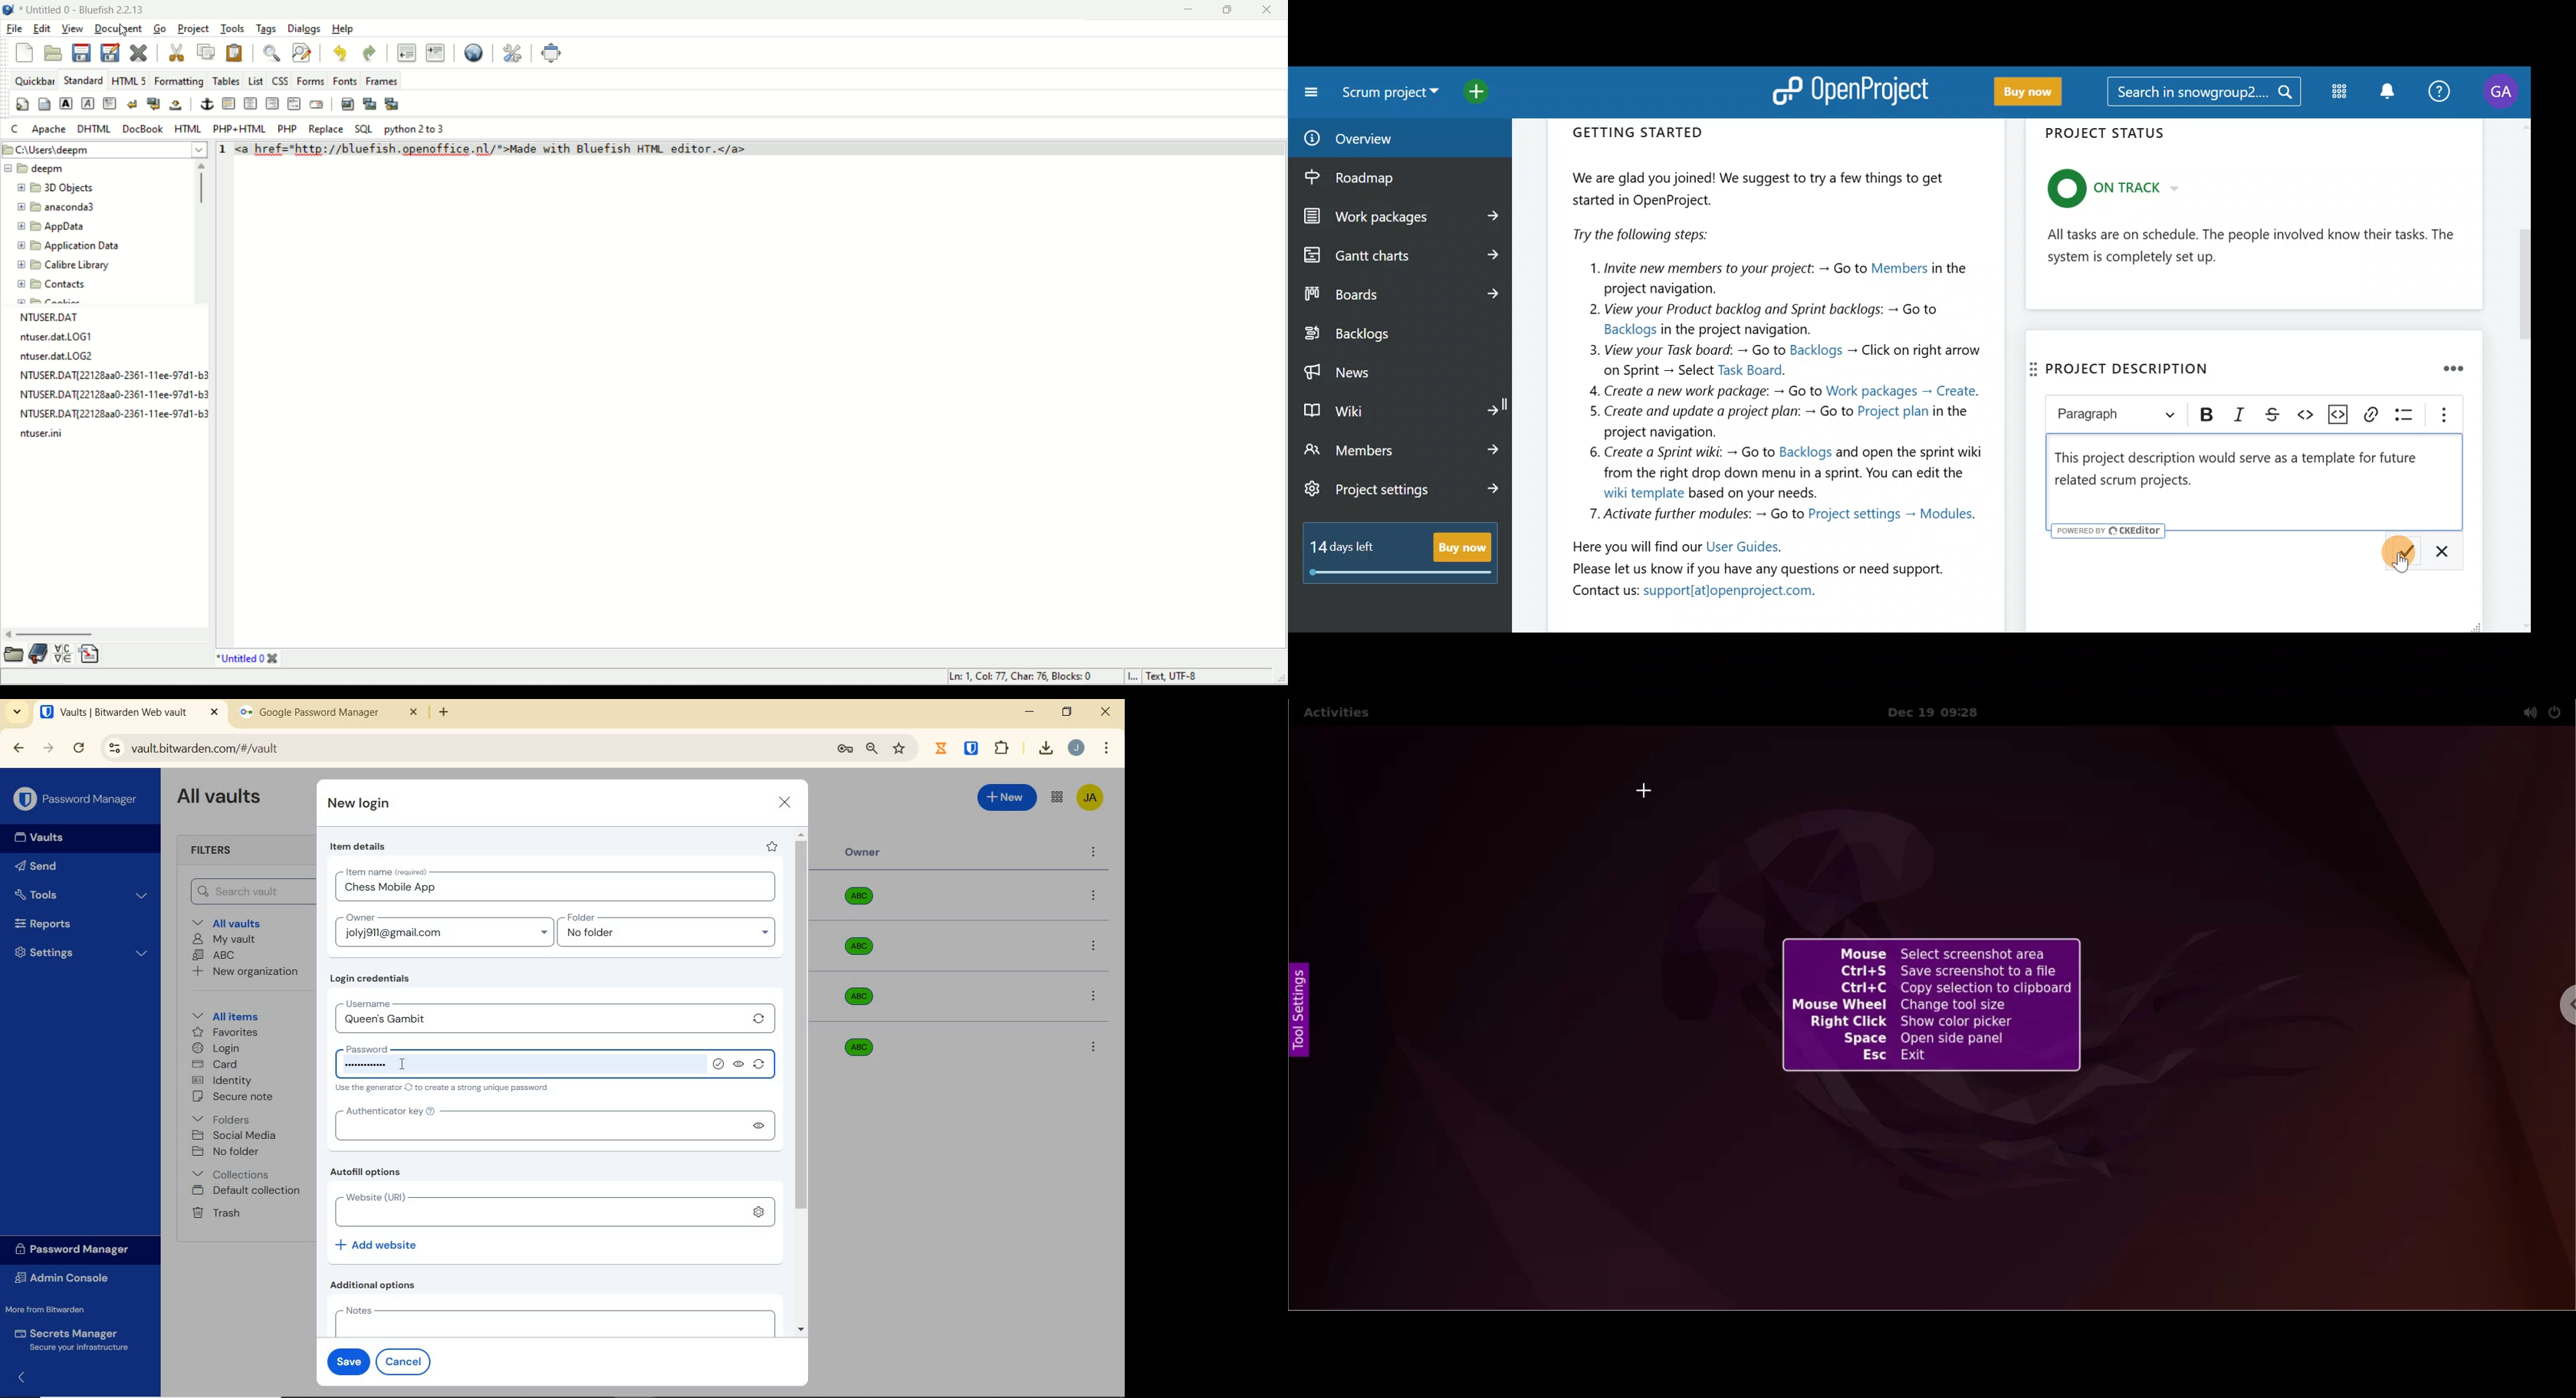 This screenshot has height=1400, width=2576. Describe the element at coordinates (1066, 712) in the screenshot. I see `restore` at that location.